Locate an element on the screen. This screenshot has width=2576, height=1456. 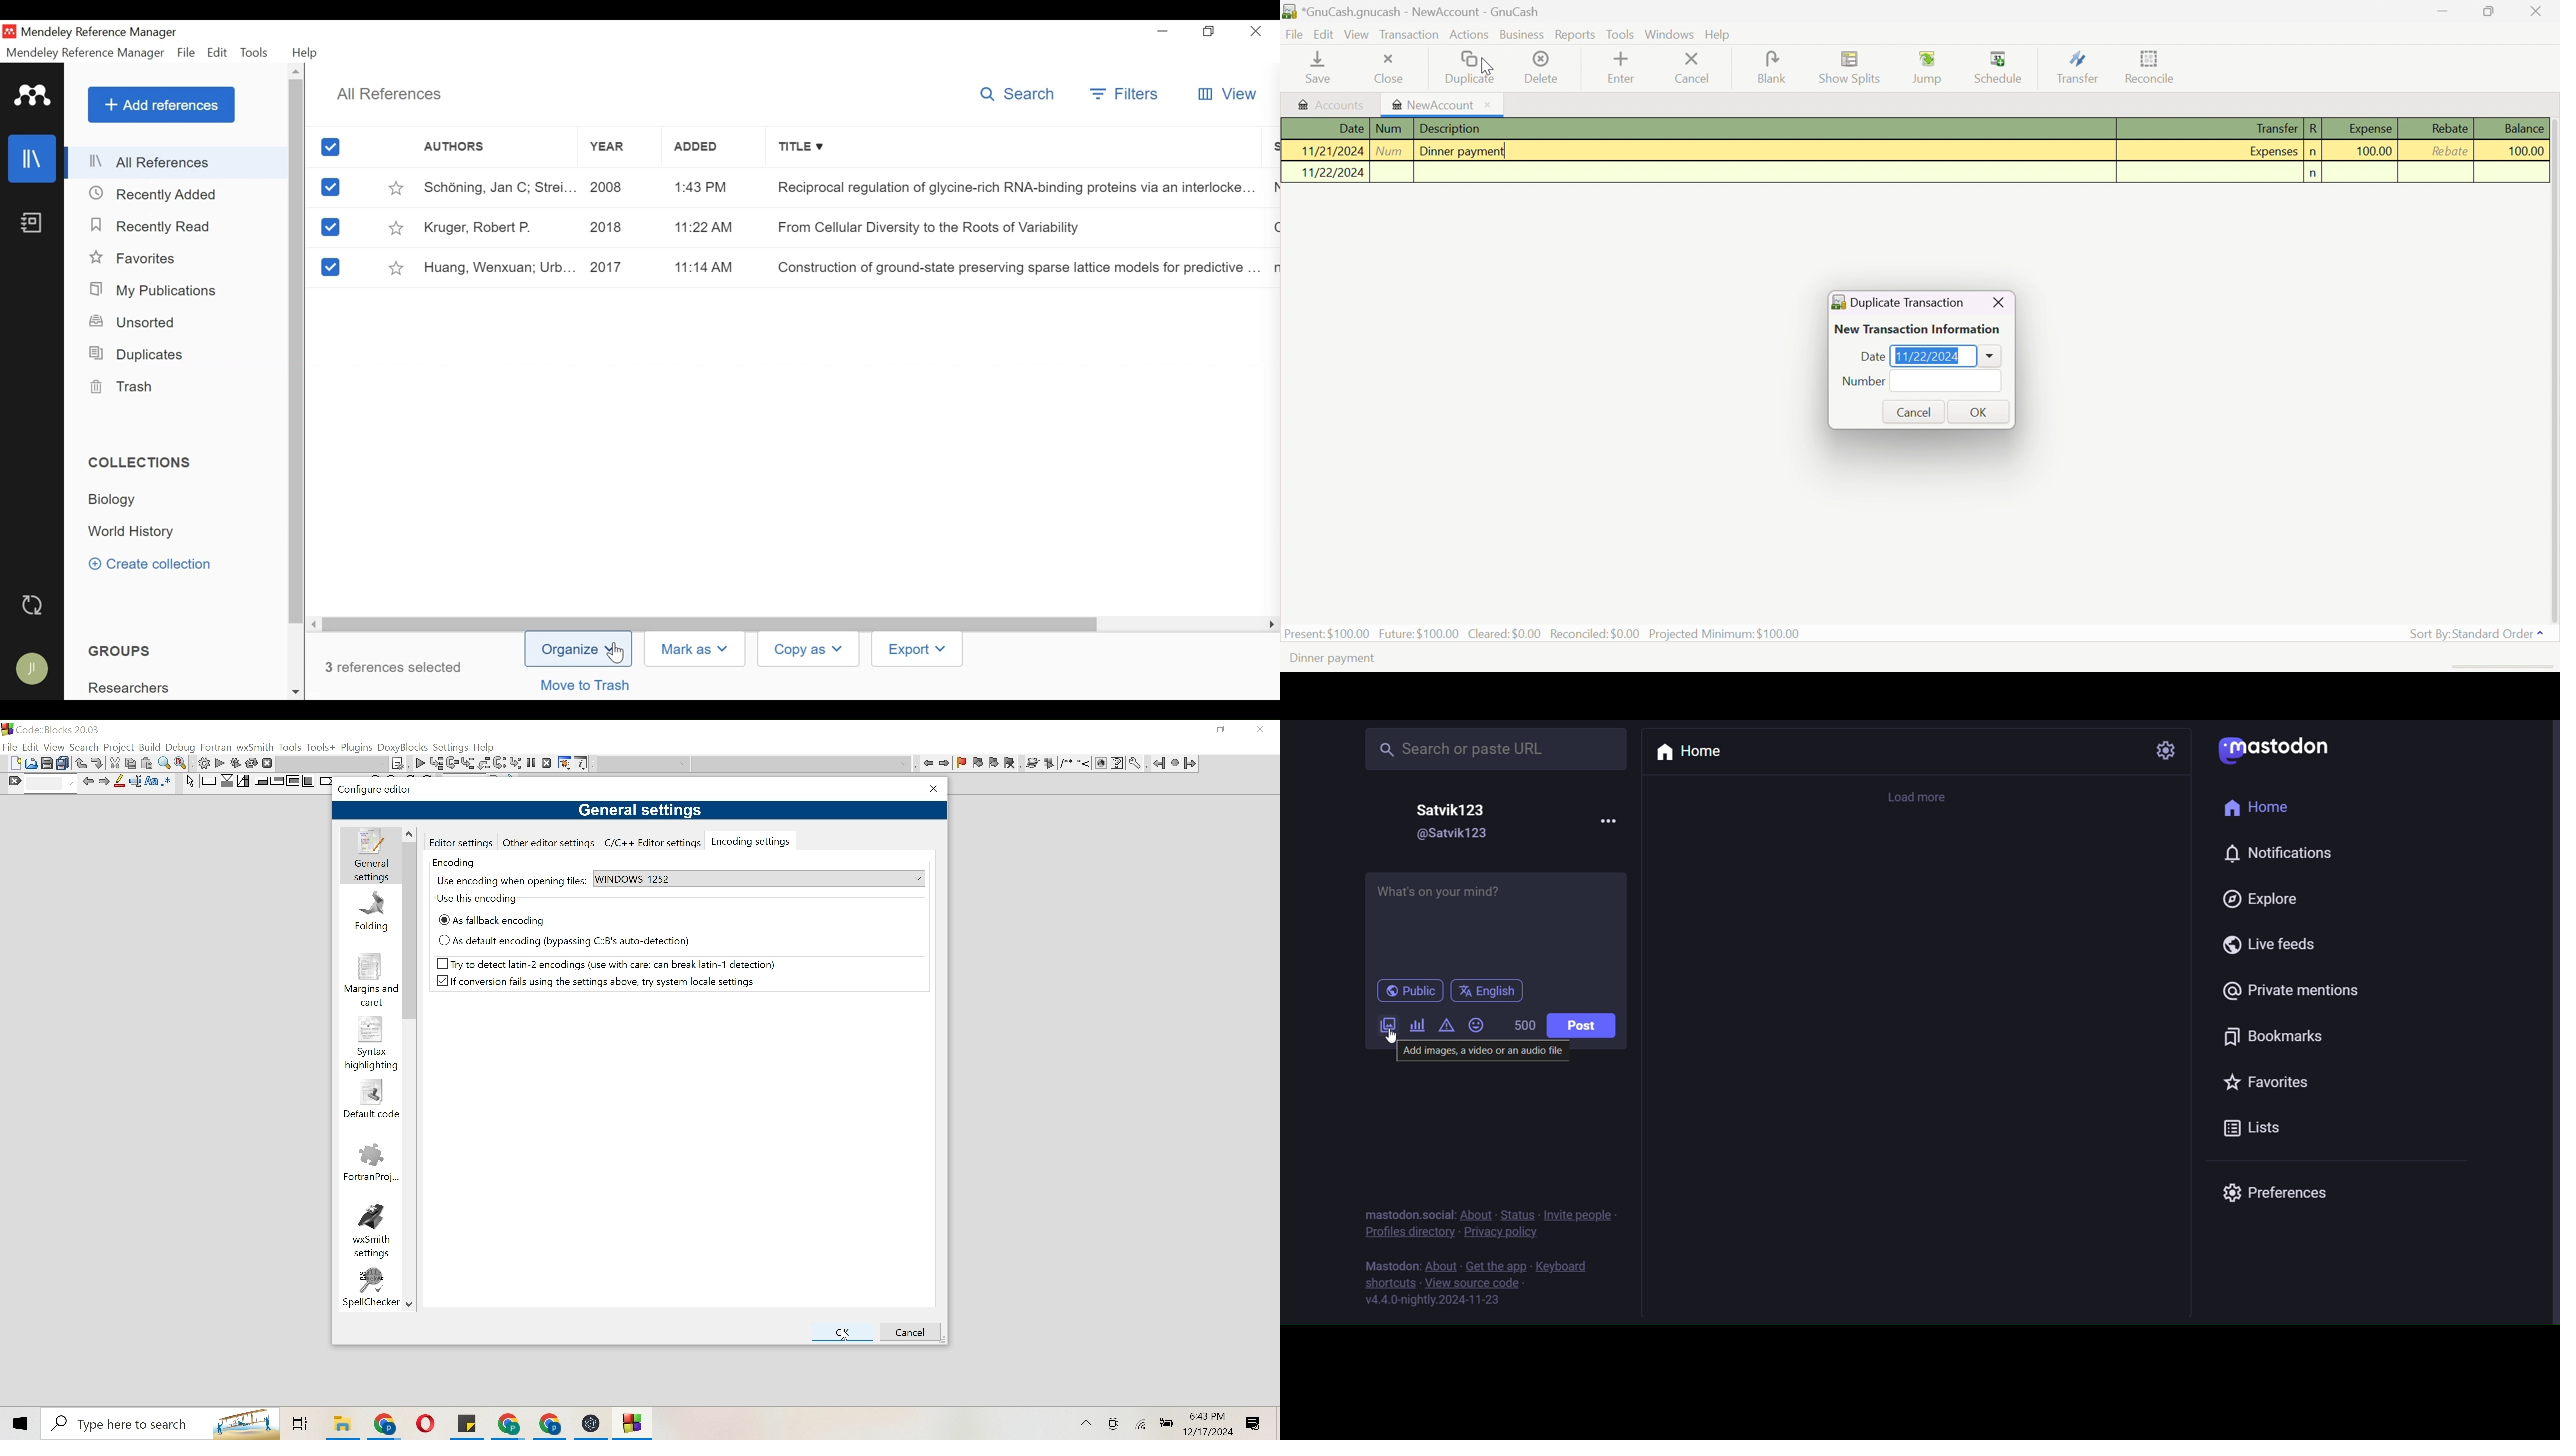
Close is located at coordinates (1387, 70).